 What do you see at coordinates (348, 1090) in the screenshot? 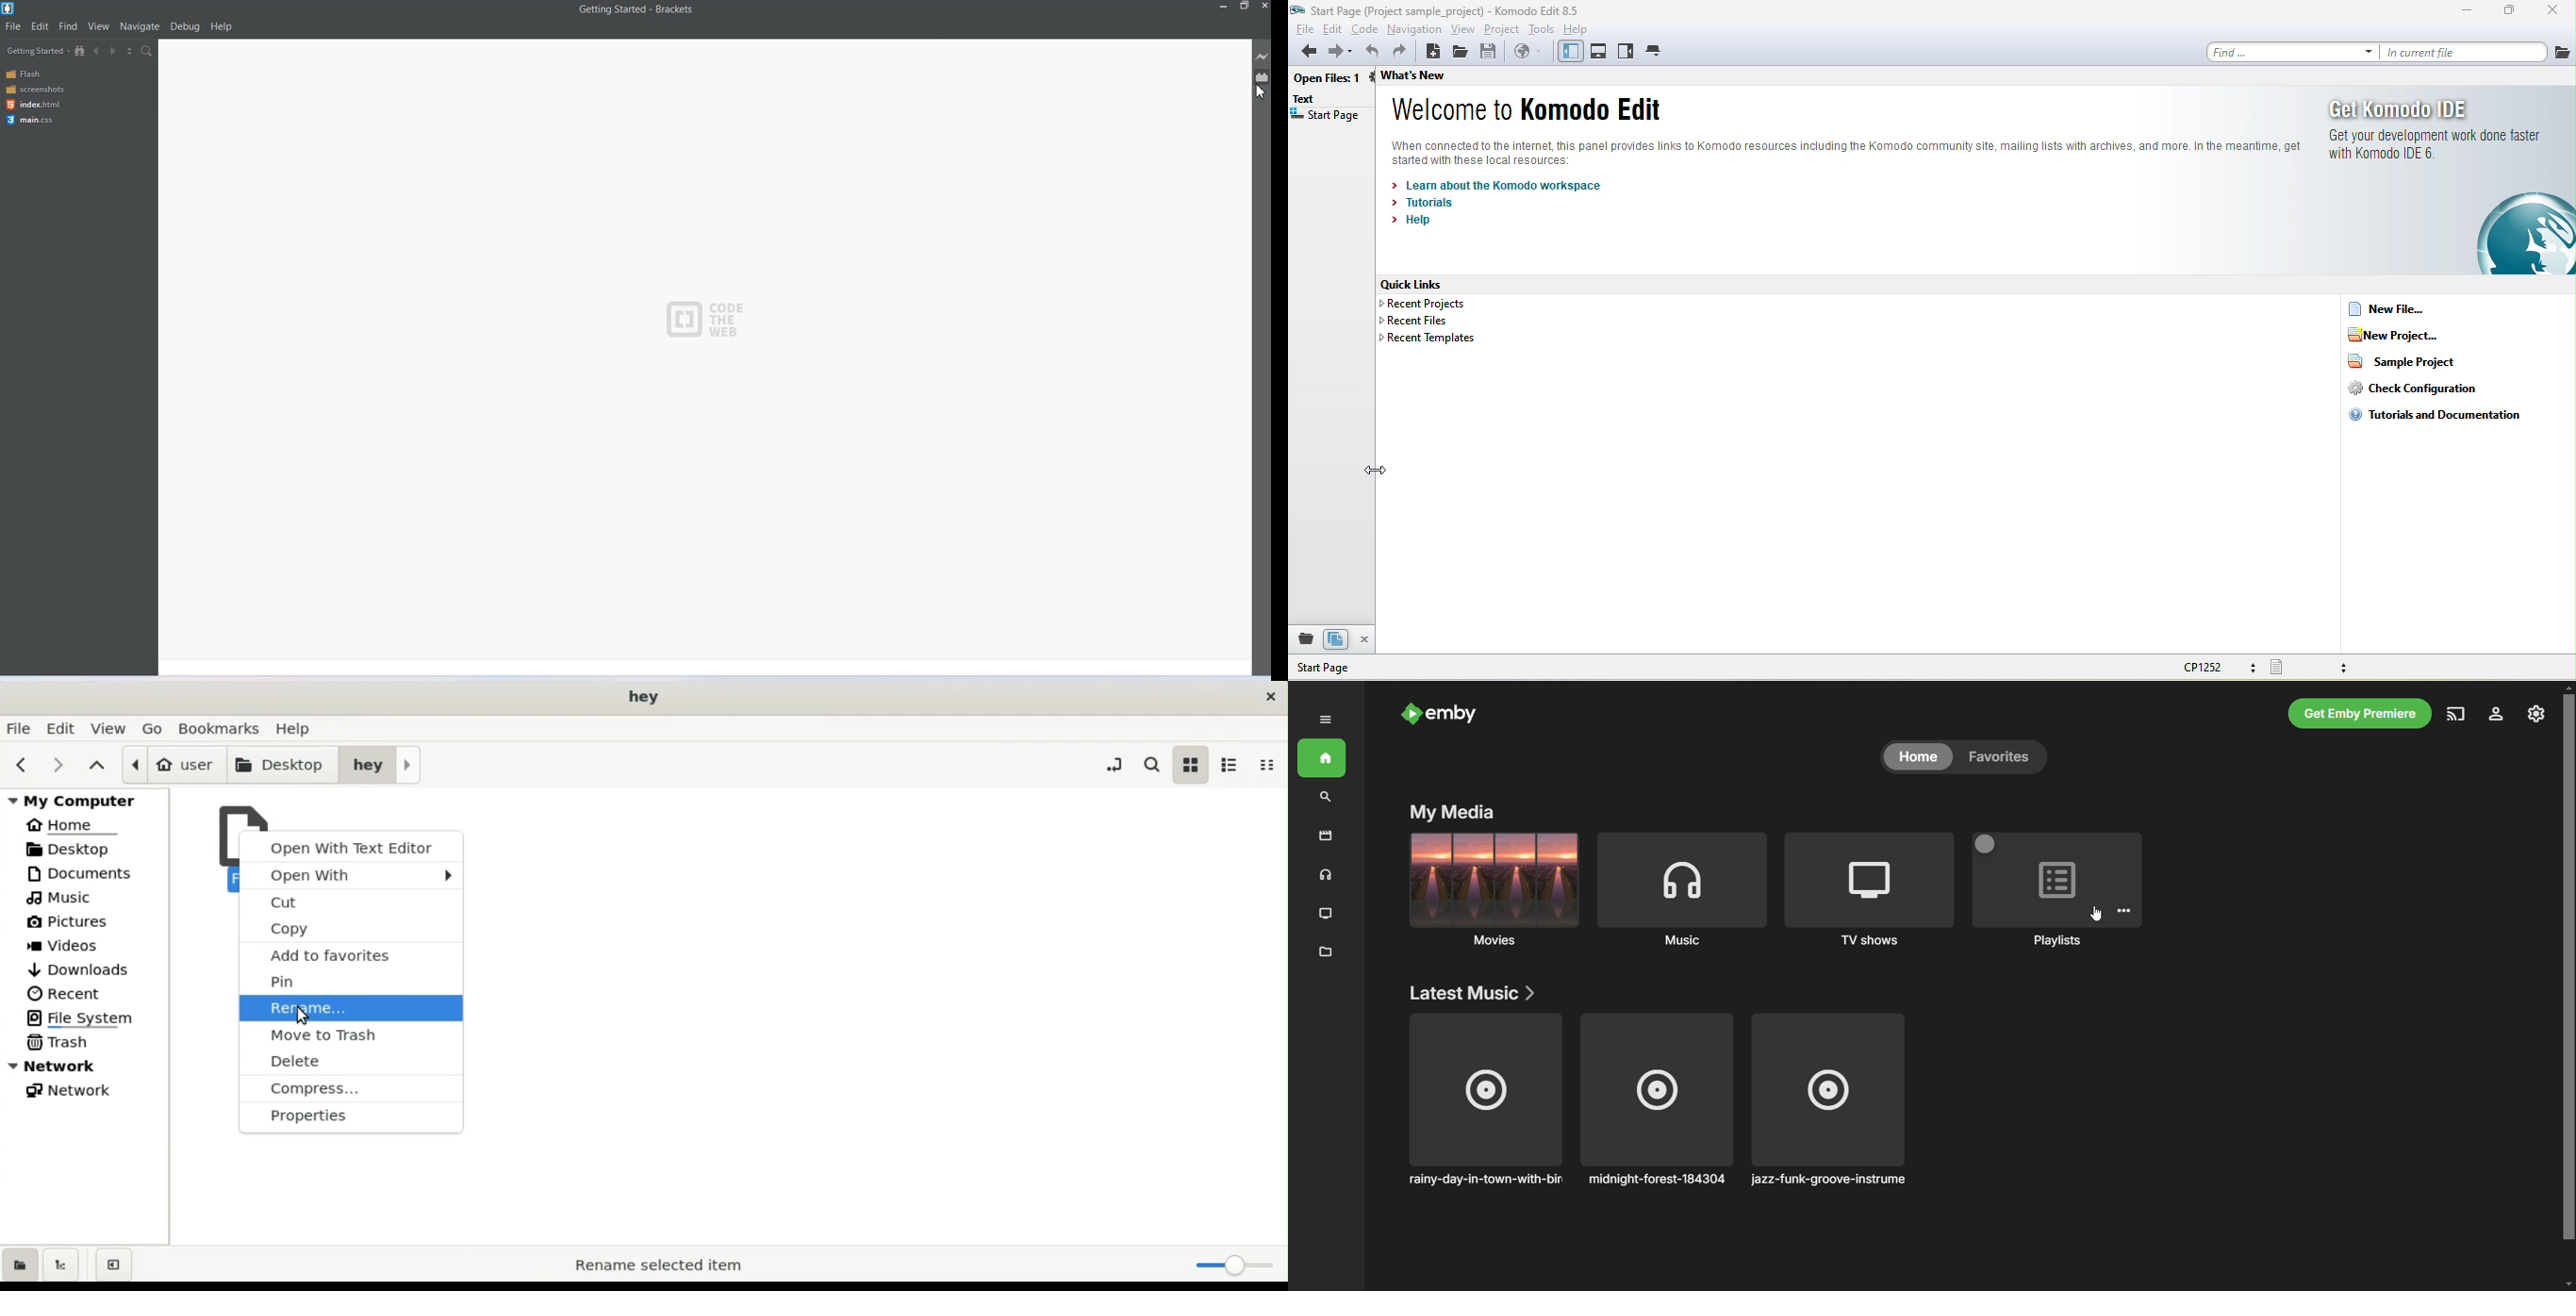
I see `compress` at bounding box center [348, 1090].